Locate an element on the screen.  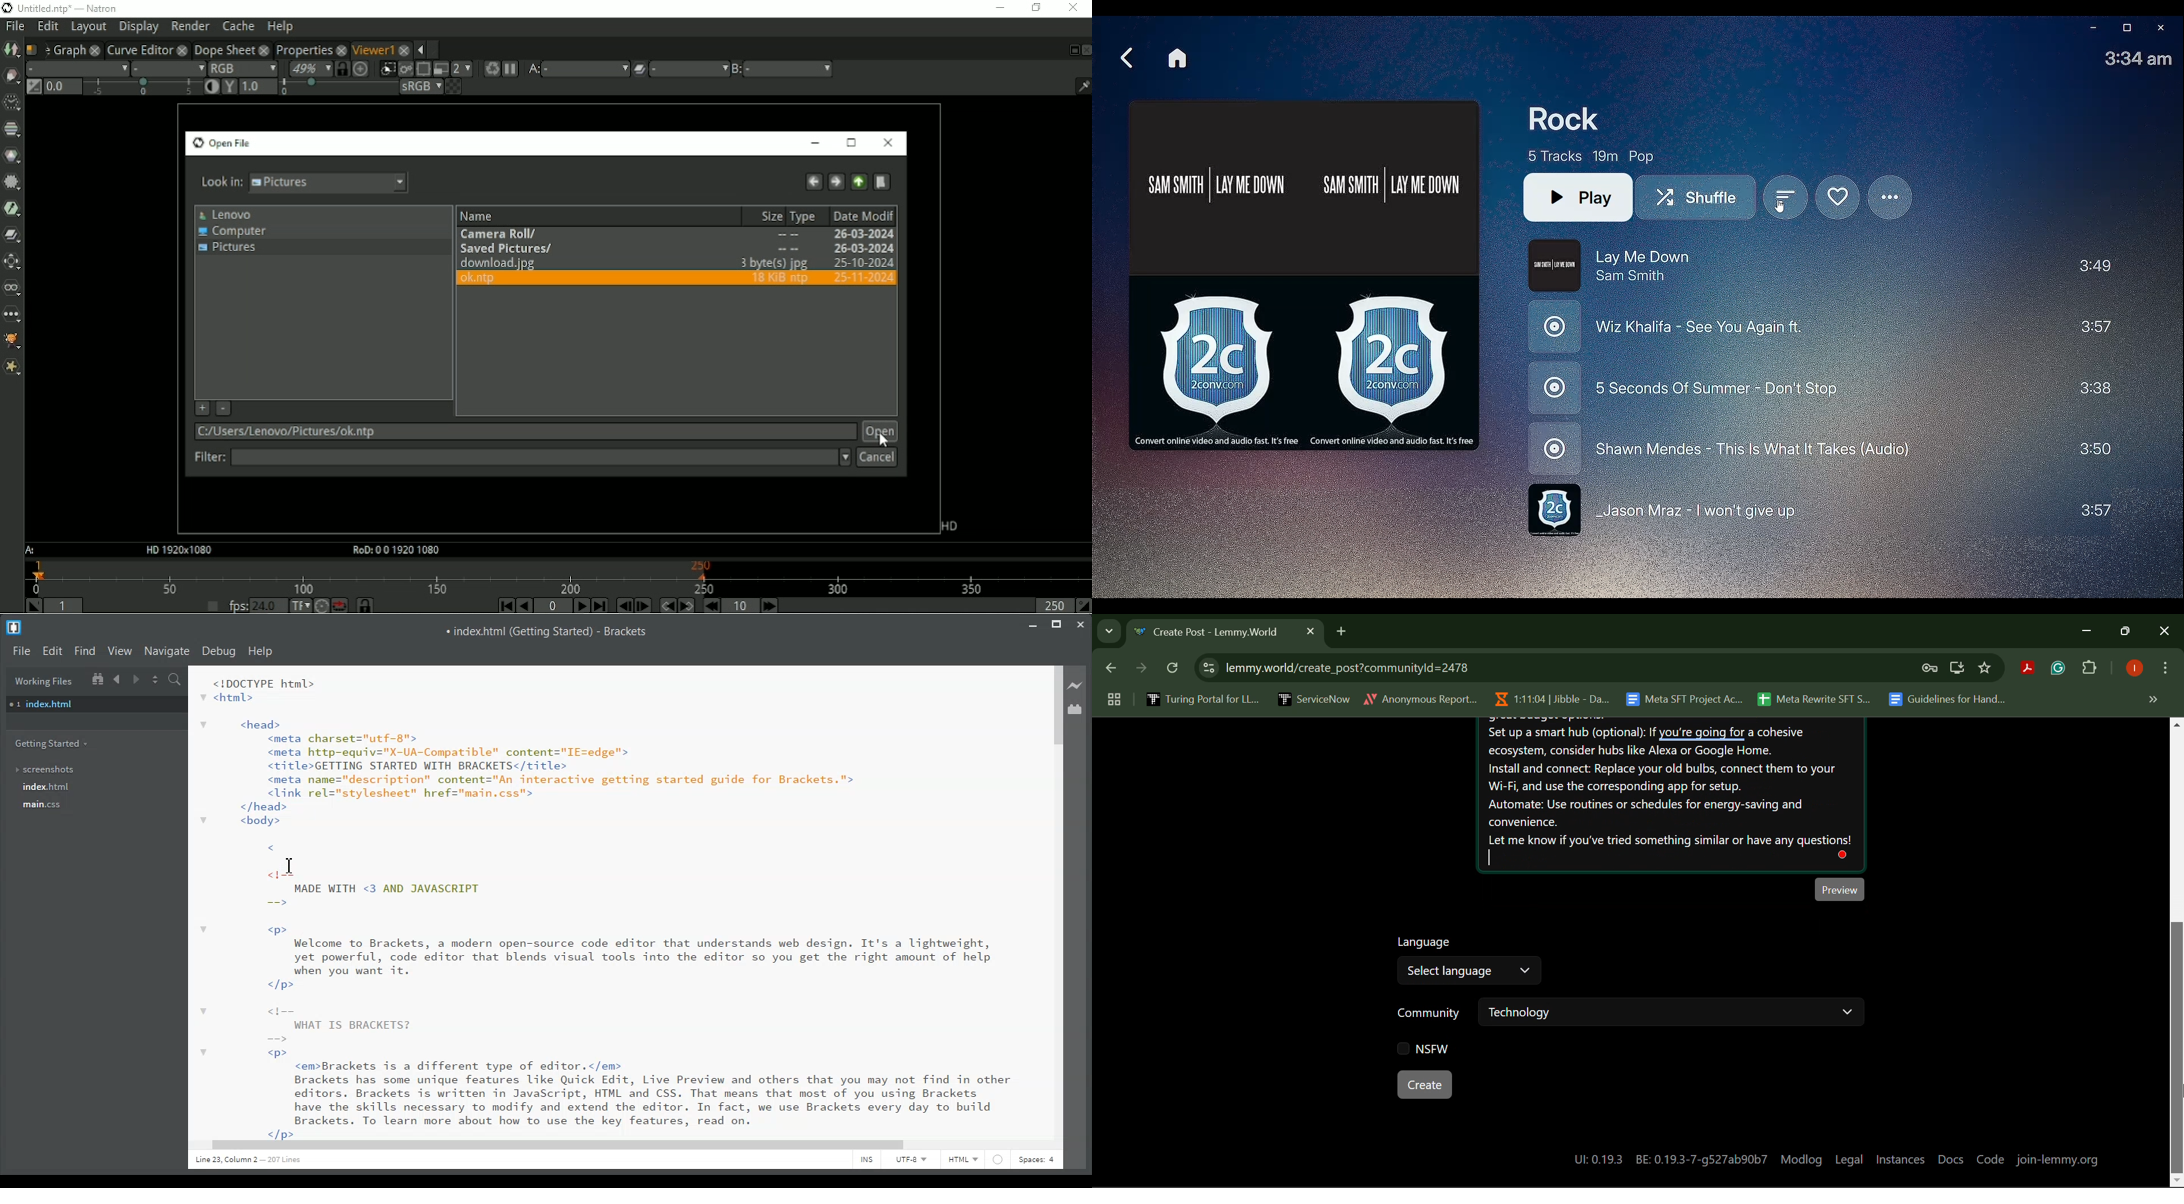
Enables the region of interest that enables the portion of the viewer that is kept updated is located at coordinates (422, 69).